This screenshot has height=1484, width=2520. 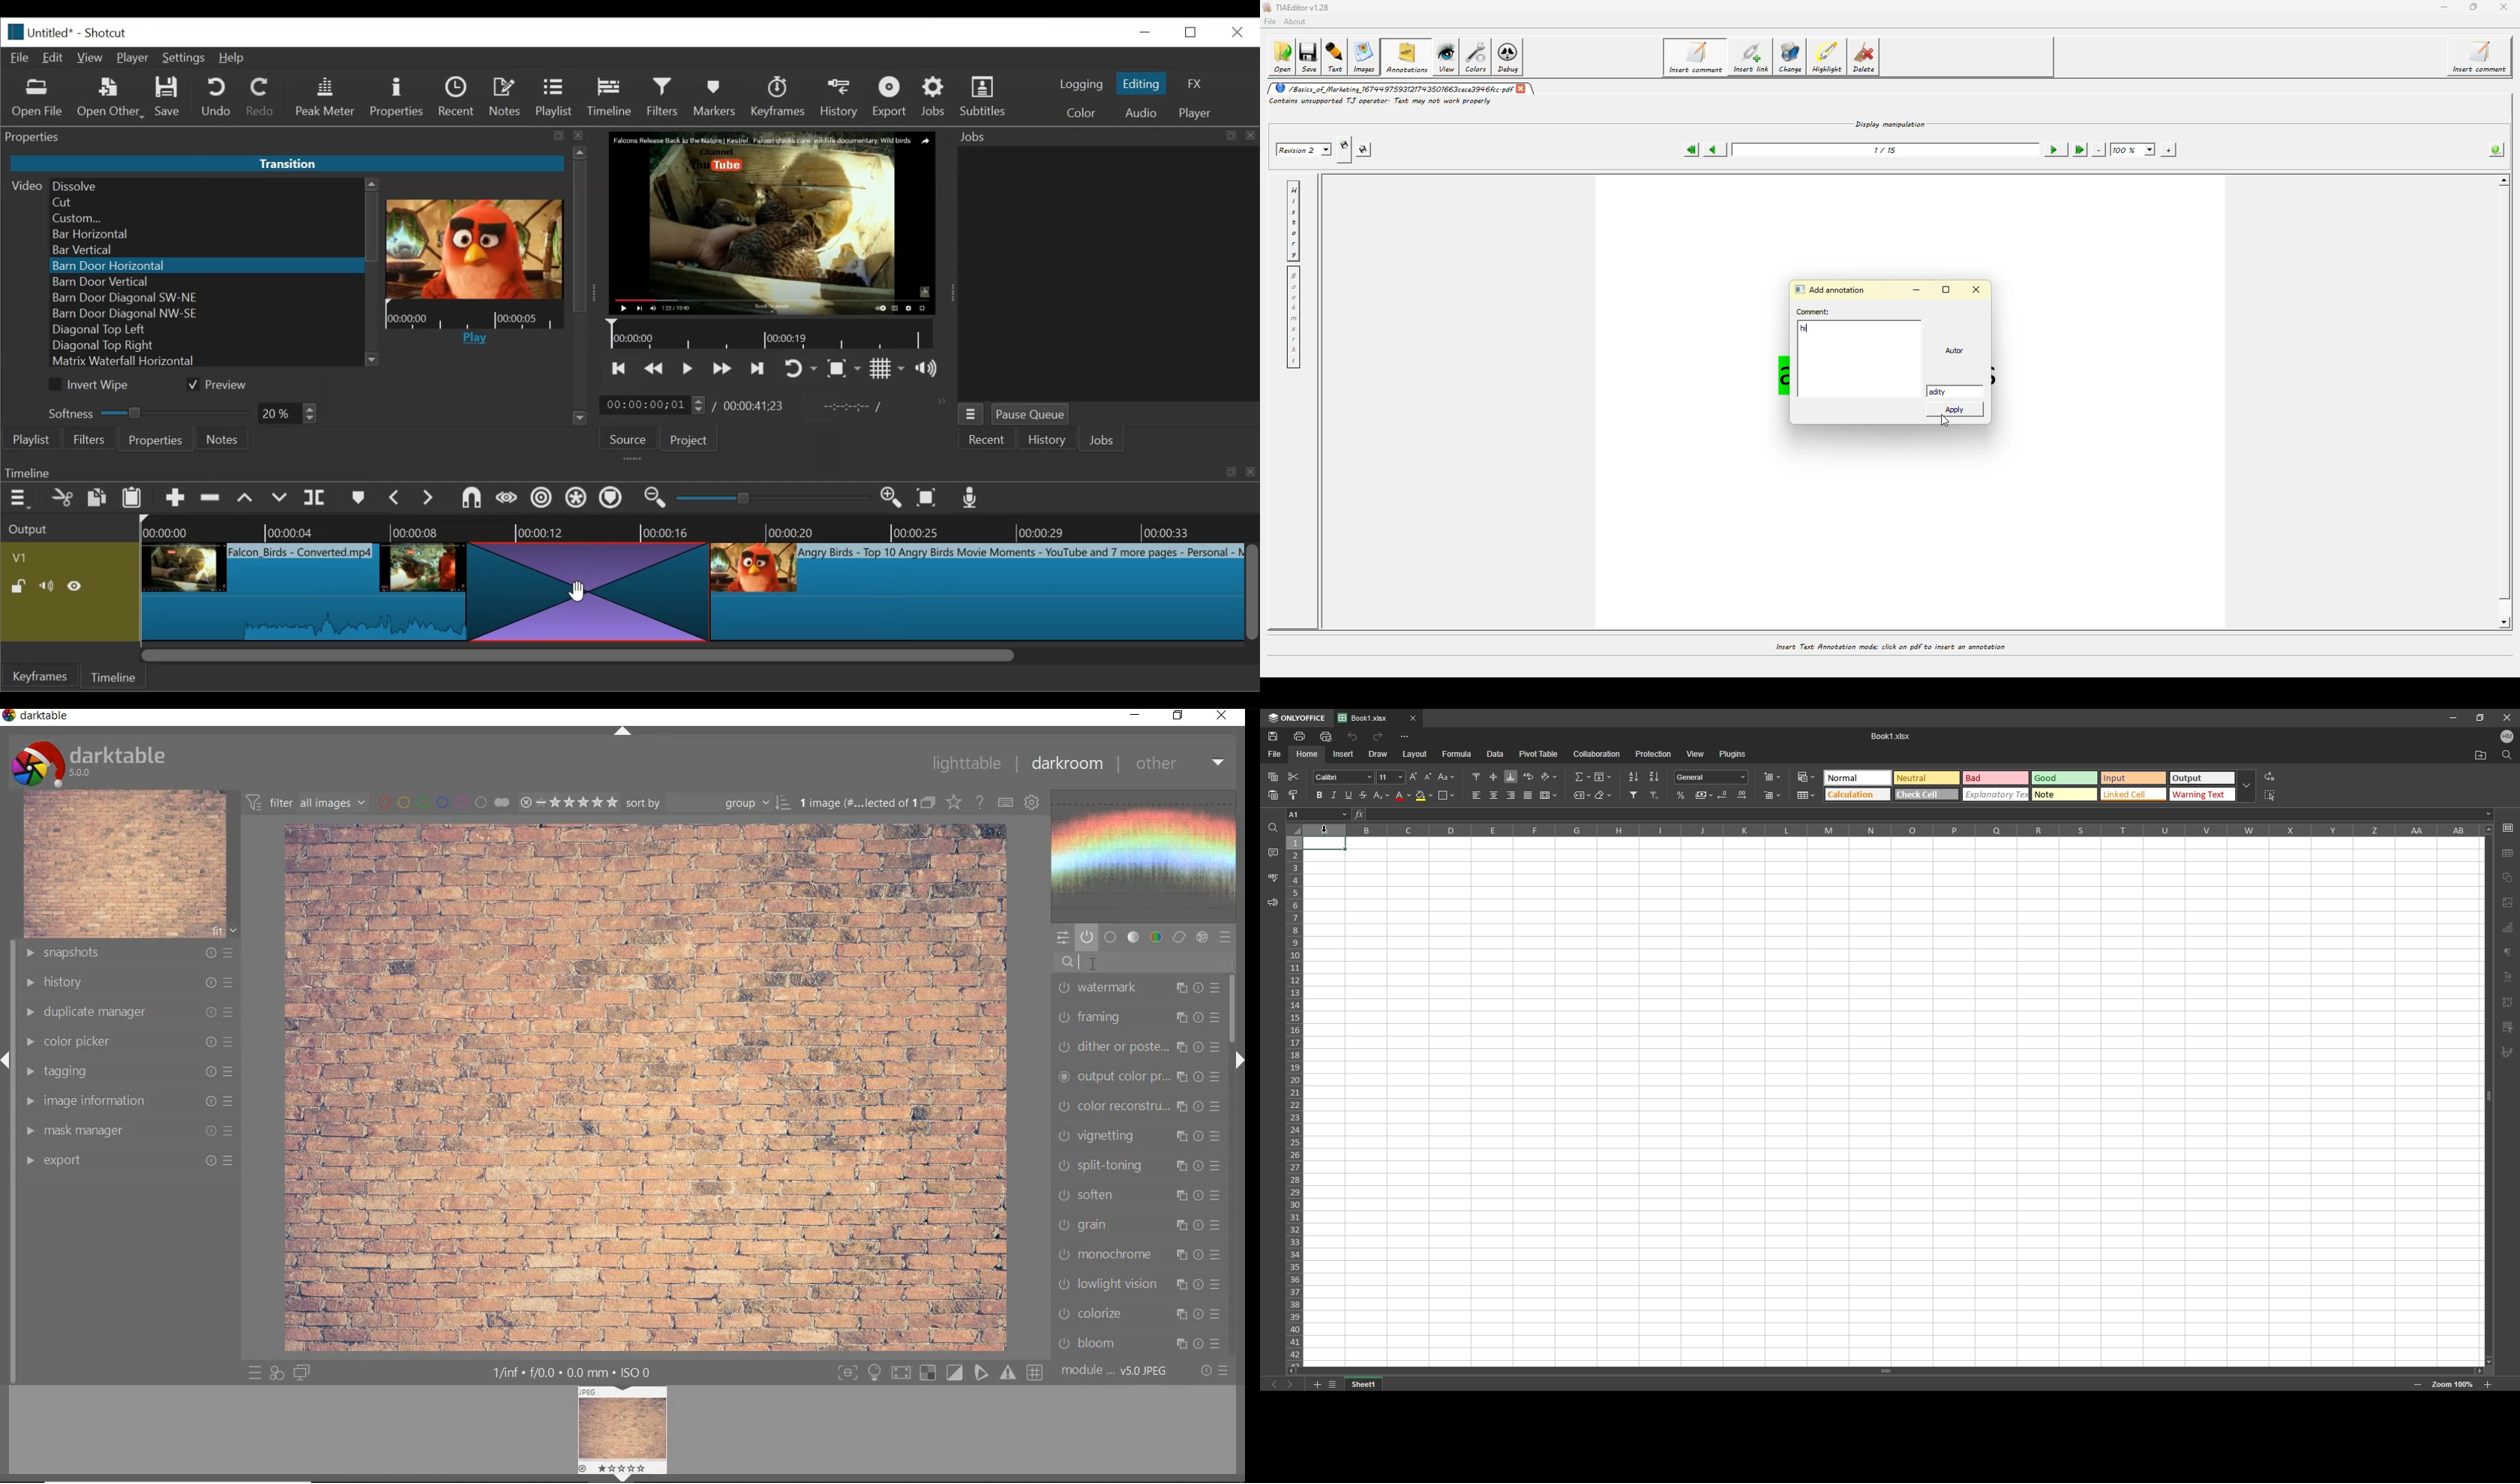 I want to click on Toggle player looping, so click(x=801, y=369).